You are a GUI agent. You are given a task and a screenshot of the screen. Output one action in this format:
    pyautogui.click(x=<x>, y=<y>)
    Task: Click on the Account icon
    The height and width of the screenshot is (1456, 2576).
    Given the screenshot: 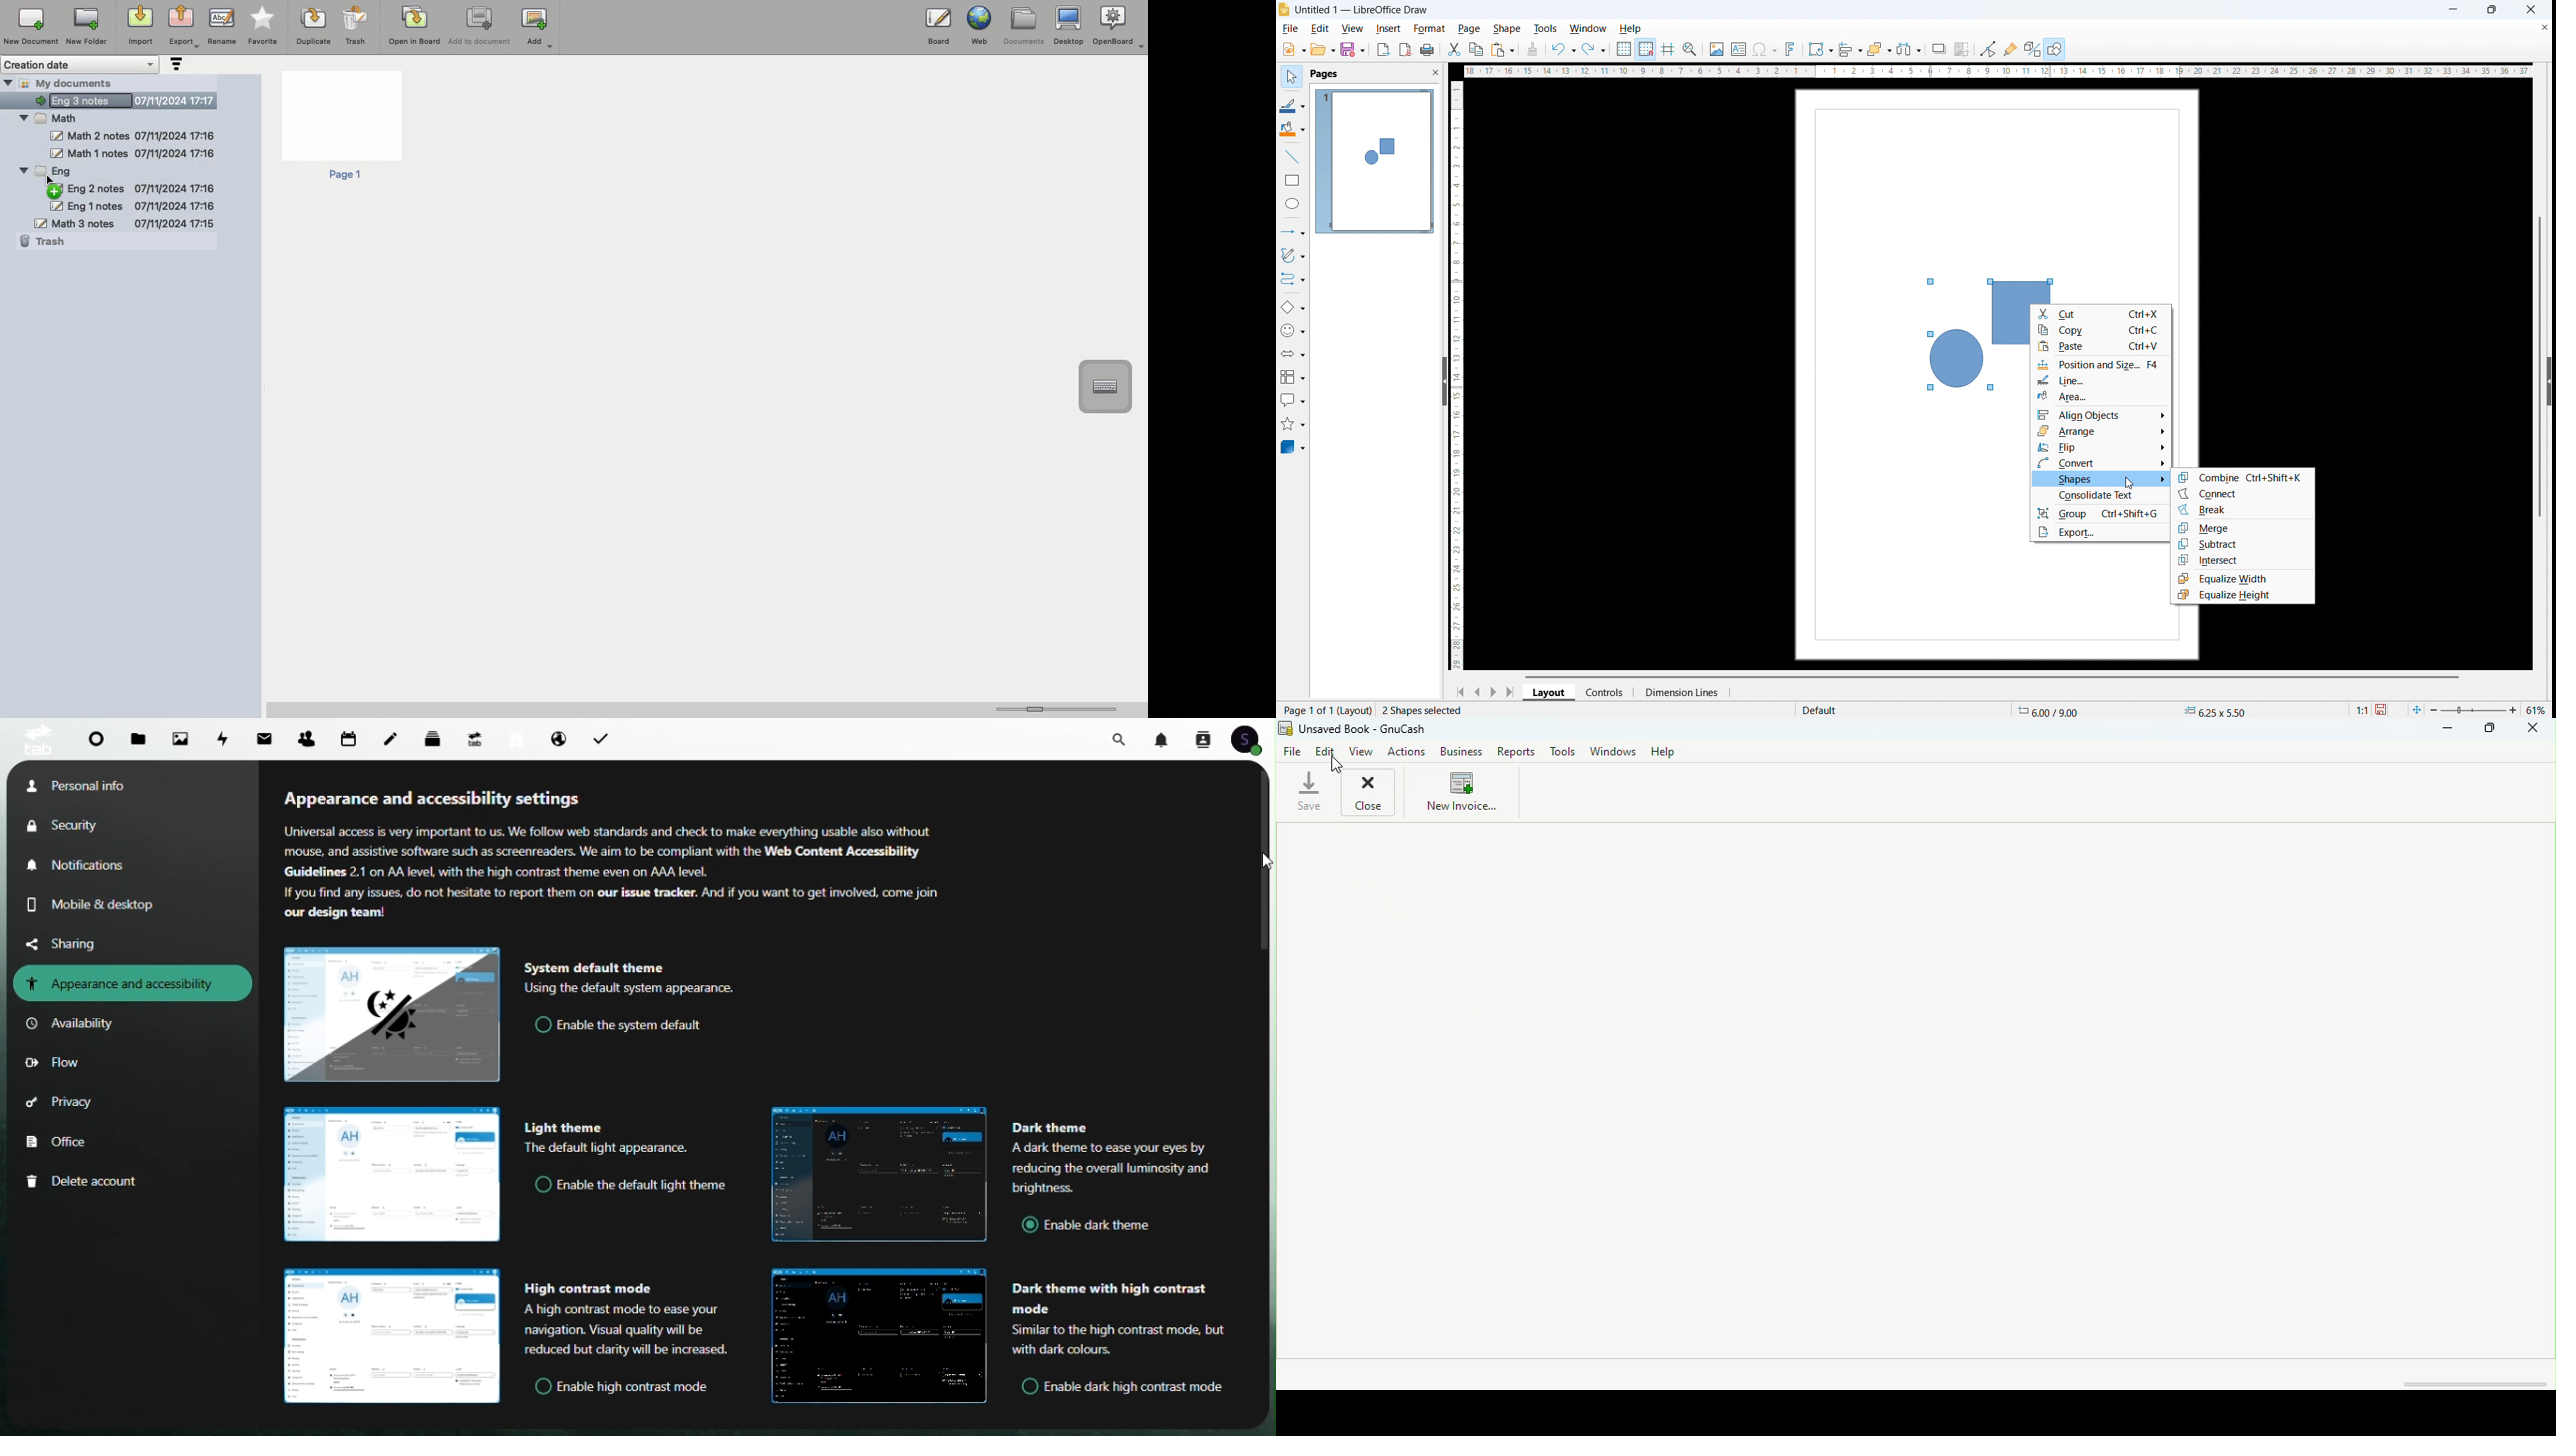 What is the action you would take?
    pyautogui.click(x=1253, y=739)
    